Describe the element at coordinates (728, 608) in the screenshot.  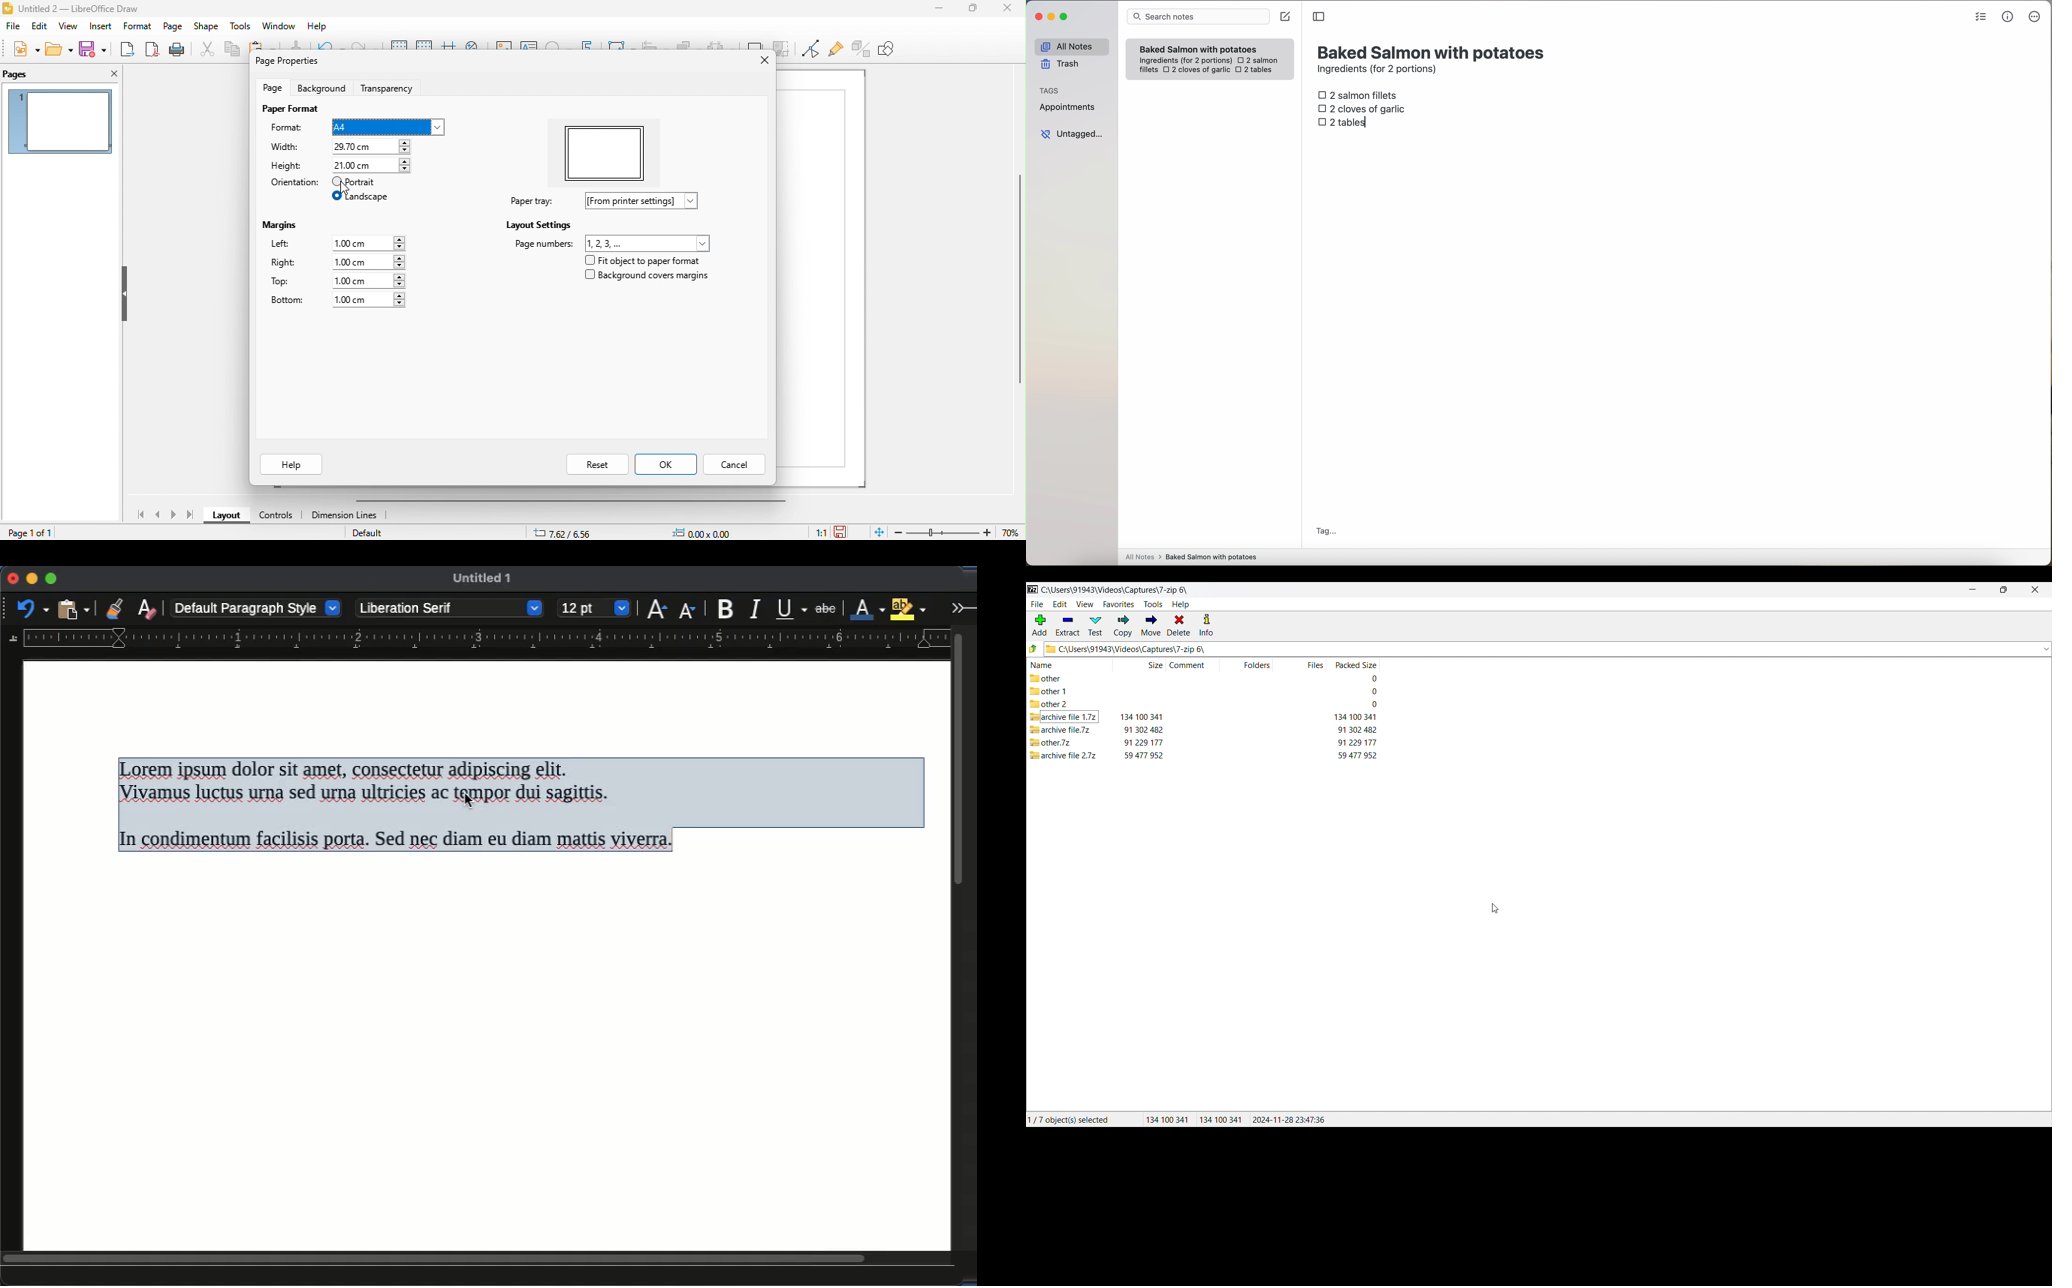
I see `bold` at that location.